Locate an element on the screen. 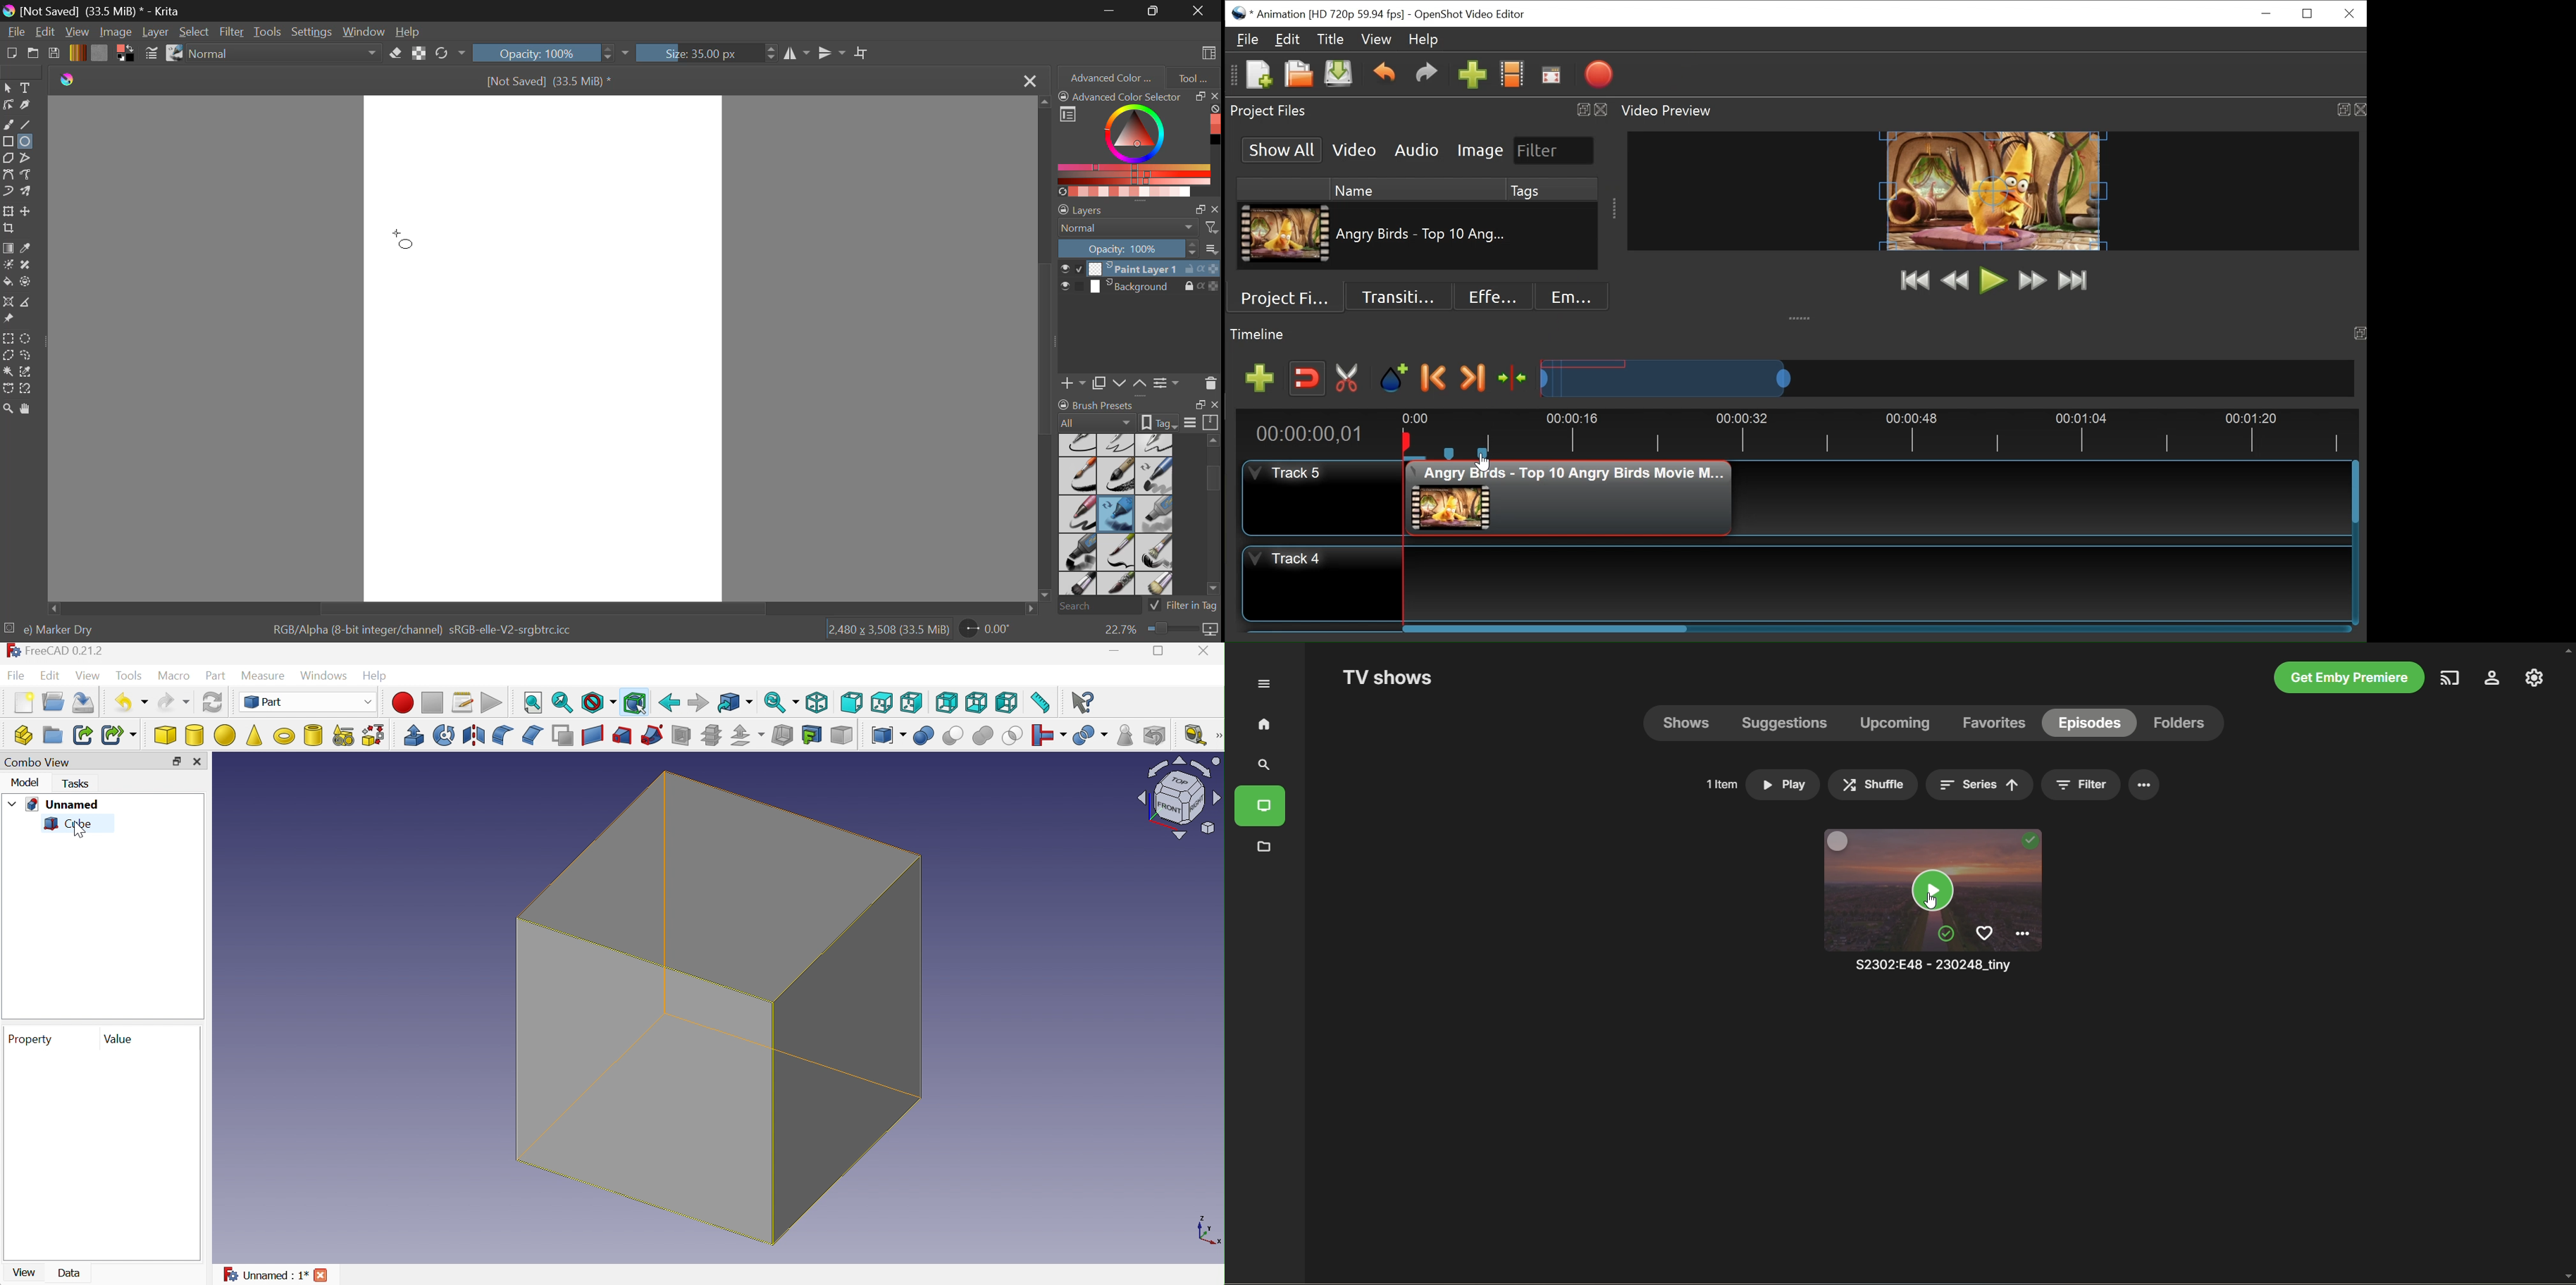 Image resolution: width=2576 pixels, height=1288 pixels. Assistant Tool is located at coordinates (9, 303).